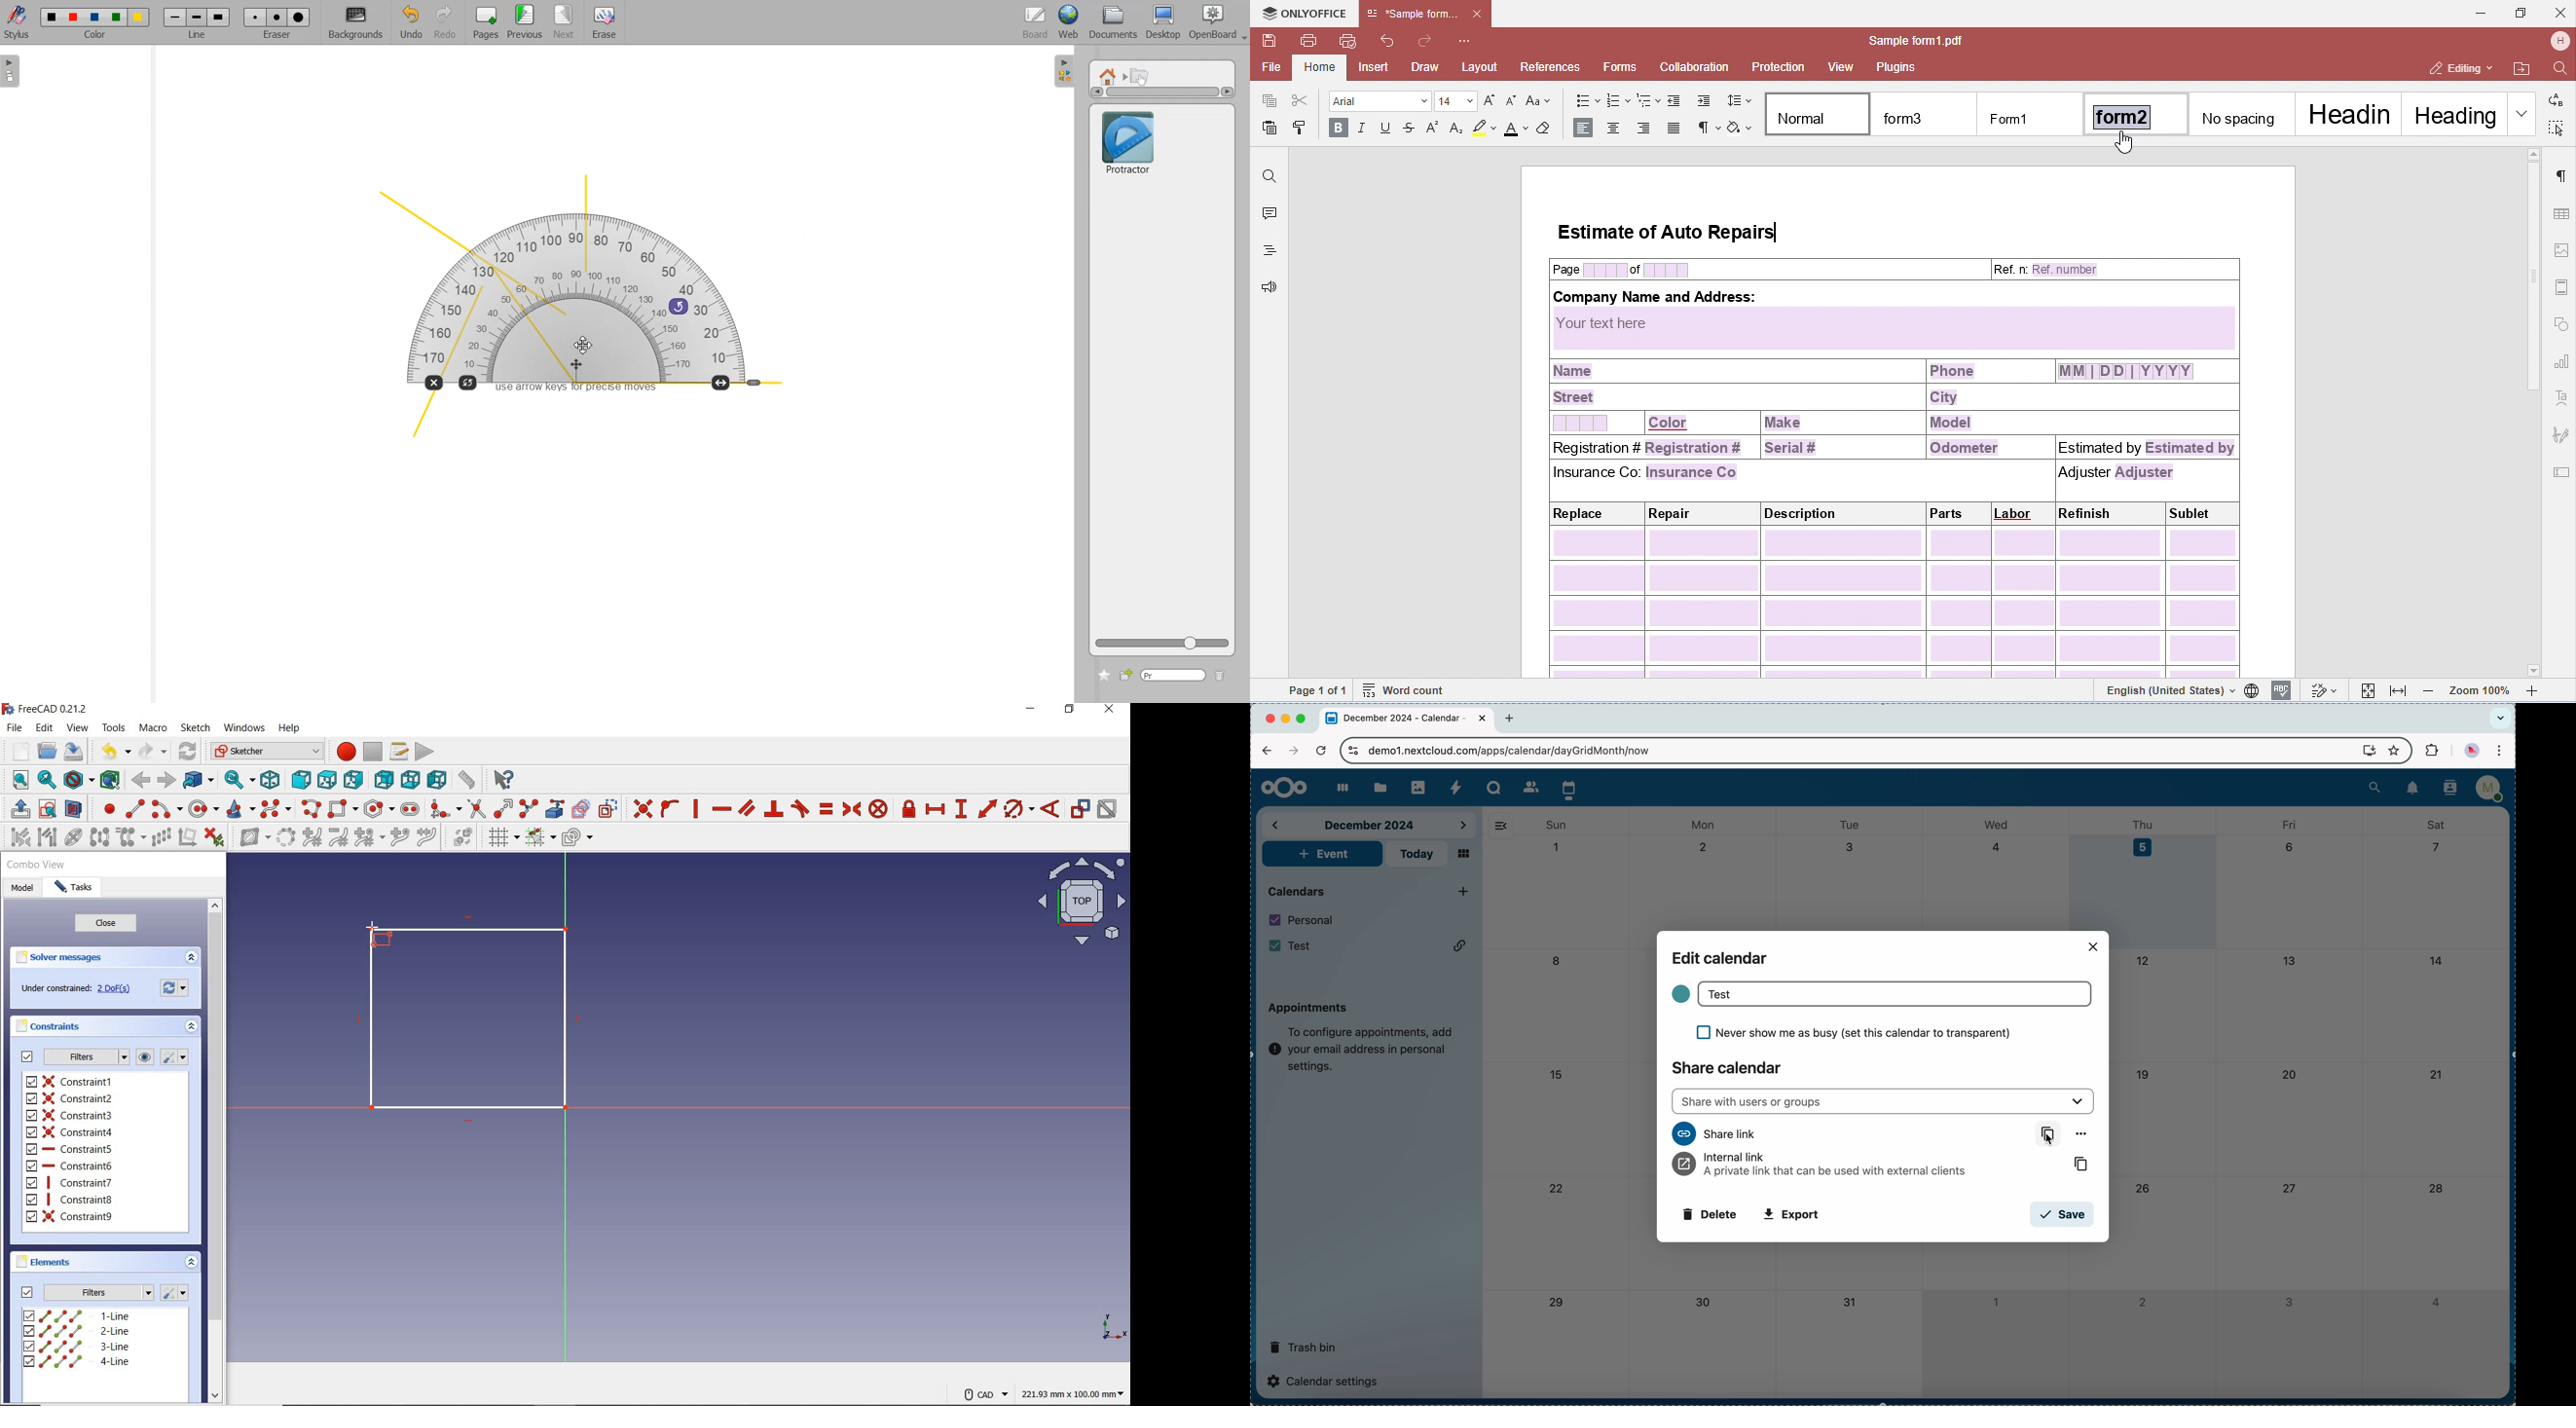  Describe the element at coordinates (94, 1098) in the screenshot. I see `constraint2` at that location.